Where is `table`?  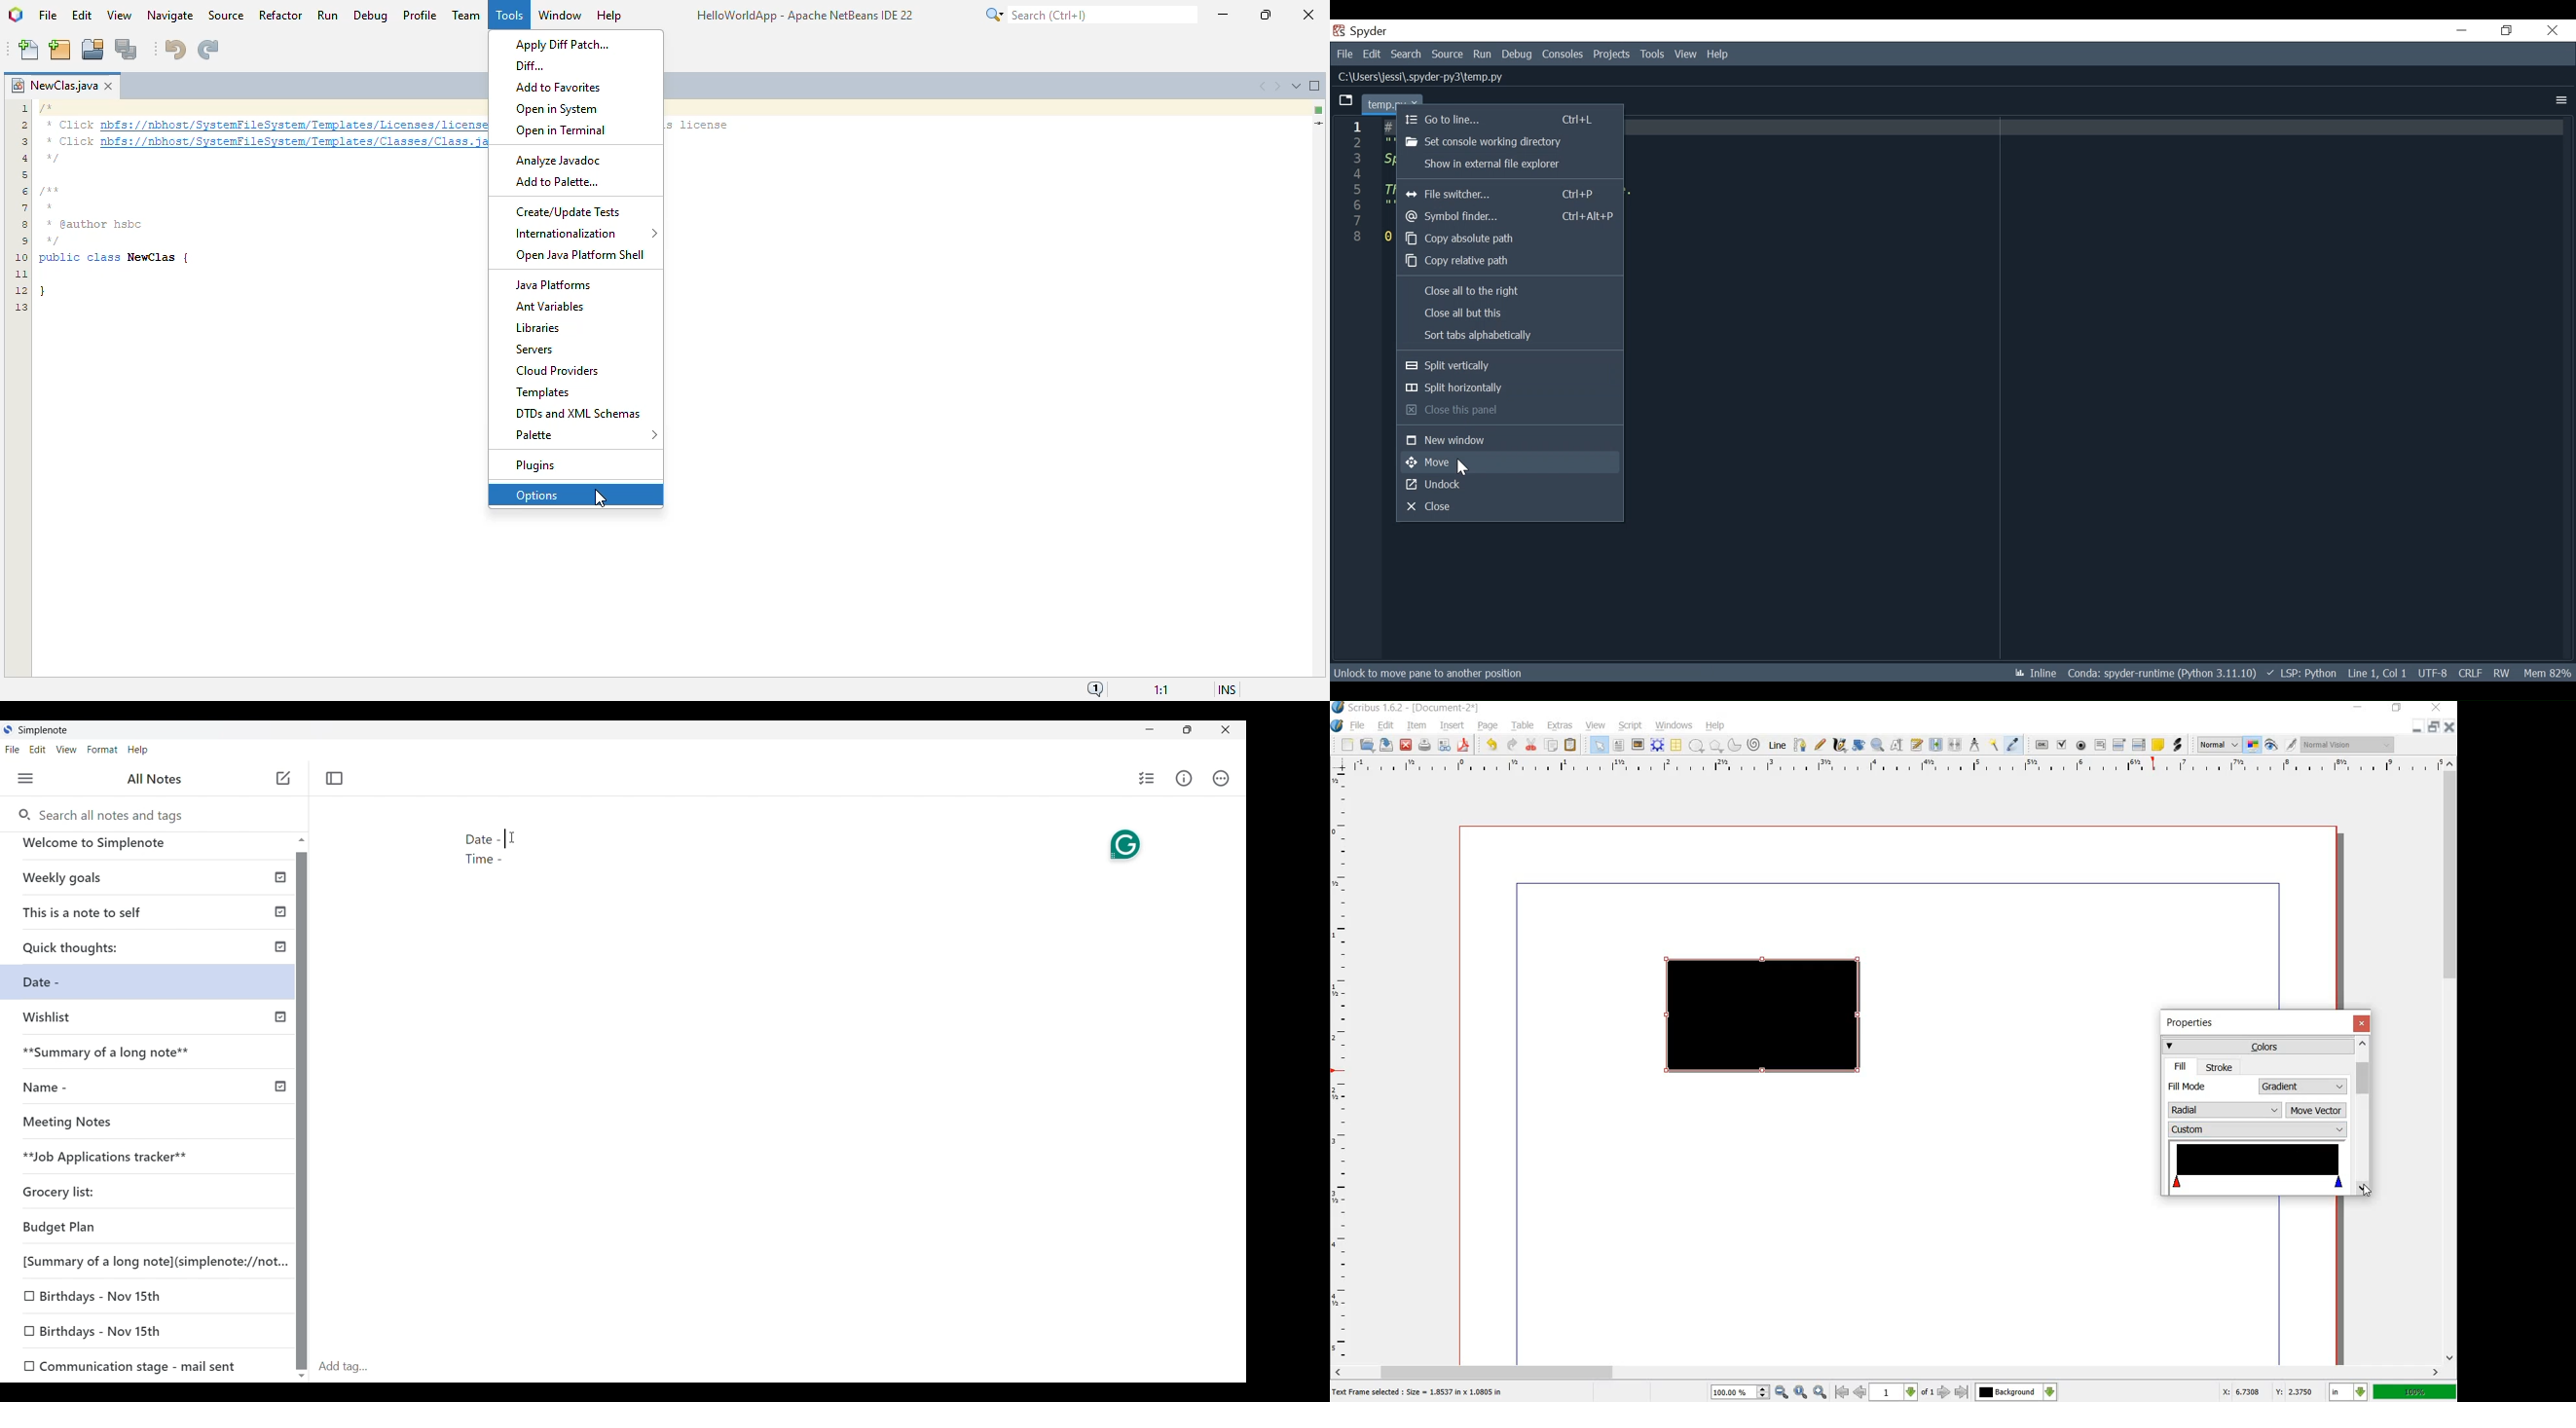 table is located at coordinates (1524, 727).